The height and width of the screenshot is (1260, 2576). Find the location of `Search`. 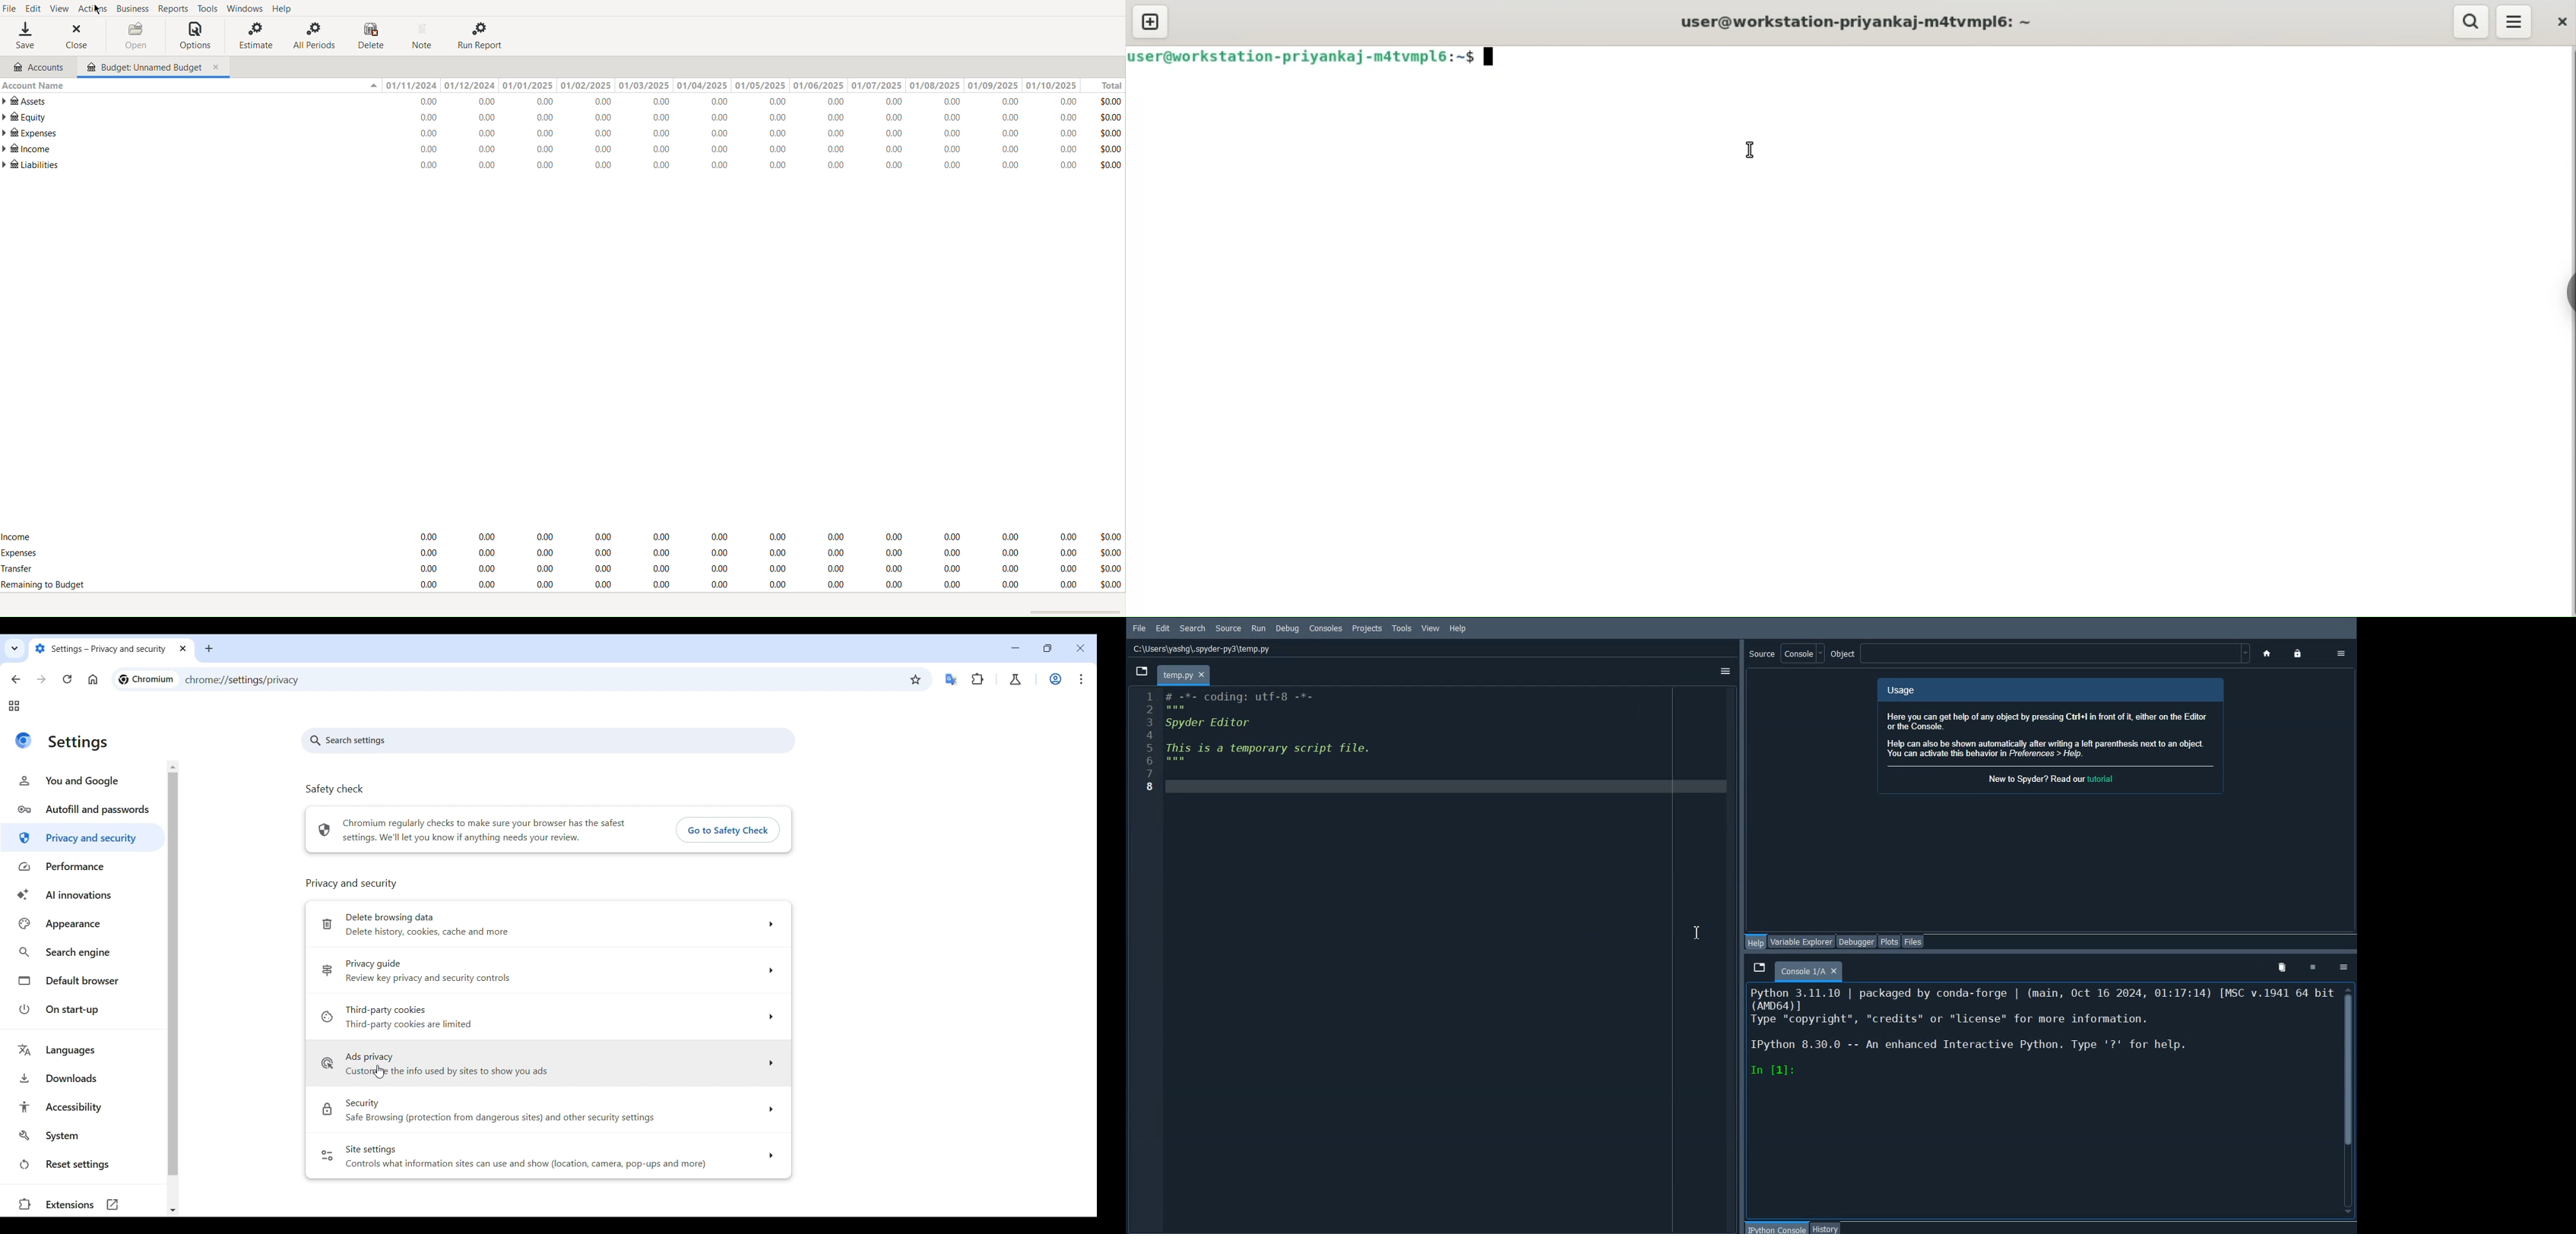

Search is located at coordinates (1192, 629).